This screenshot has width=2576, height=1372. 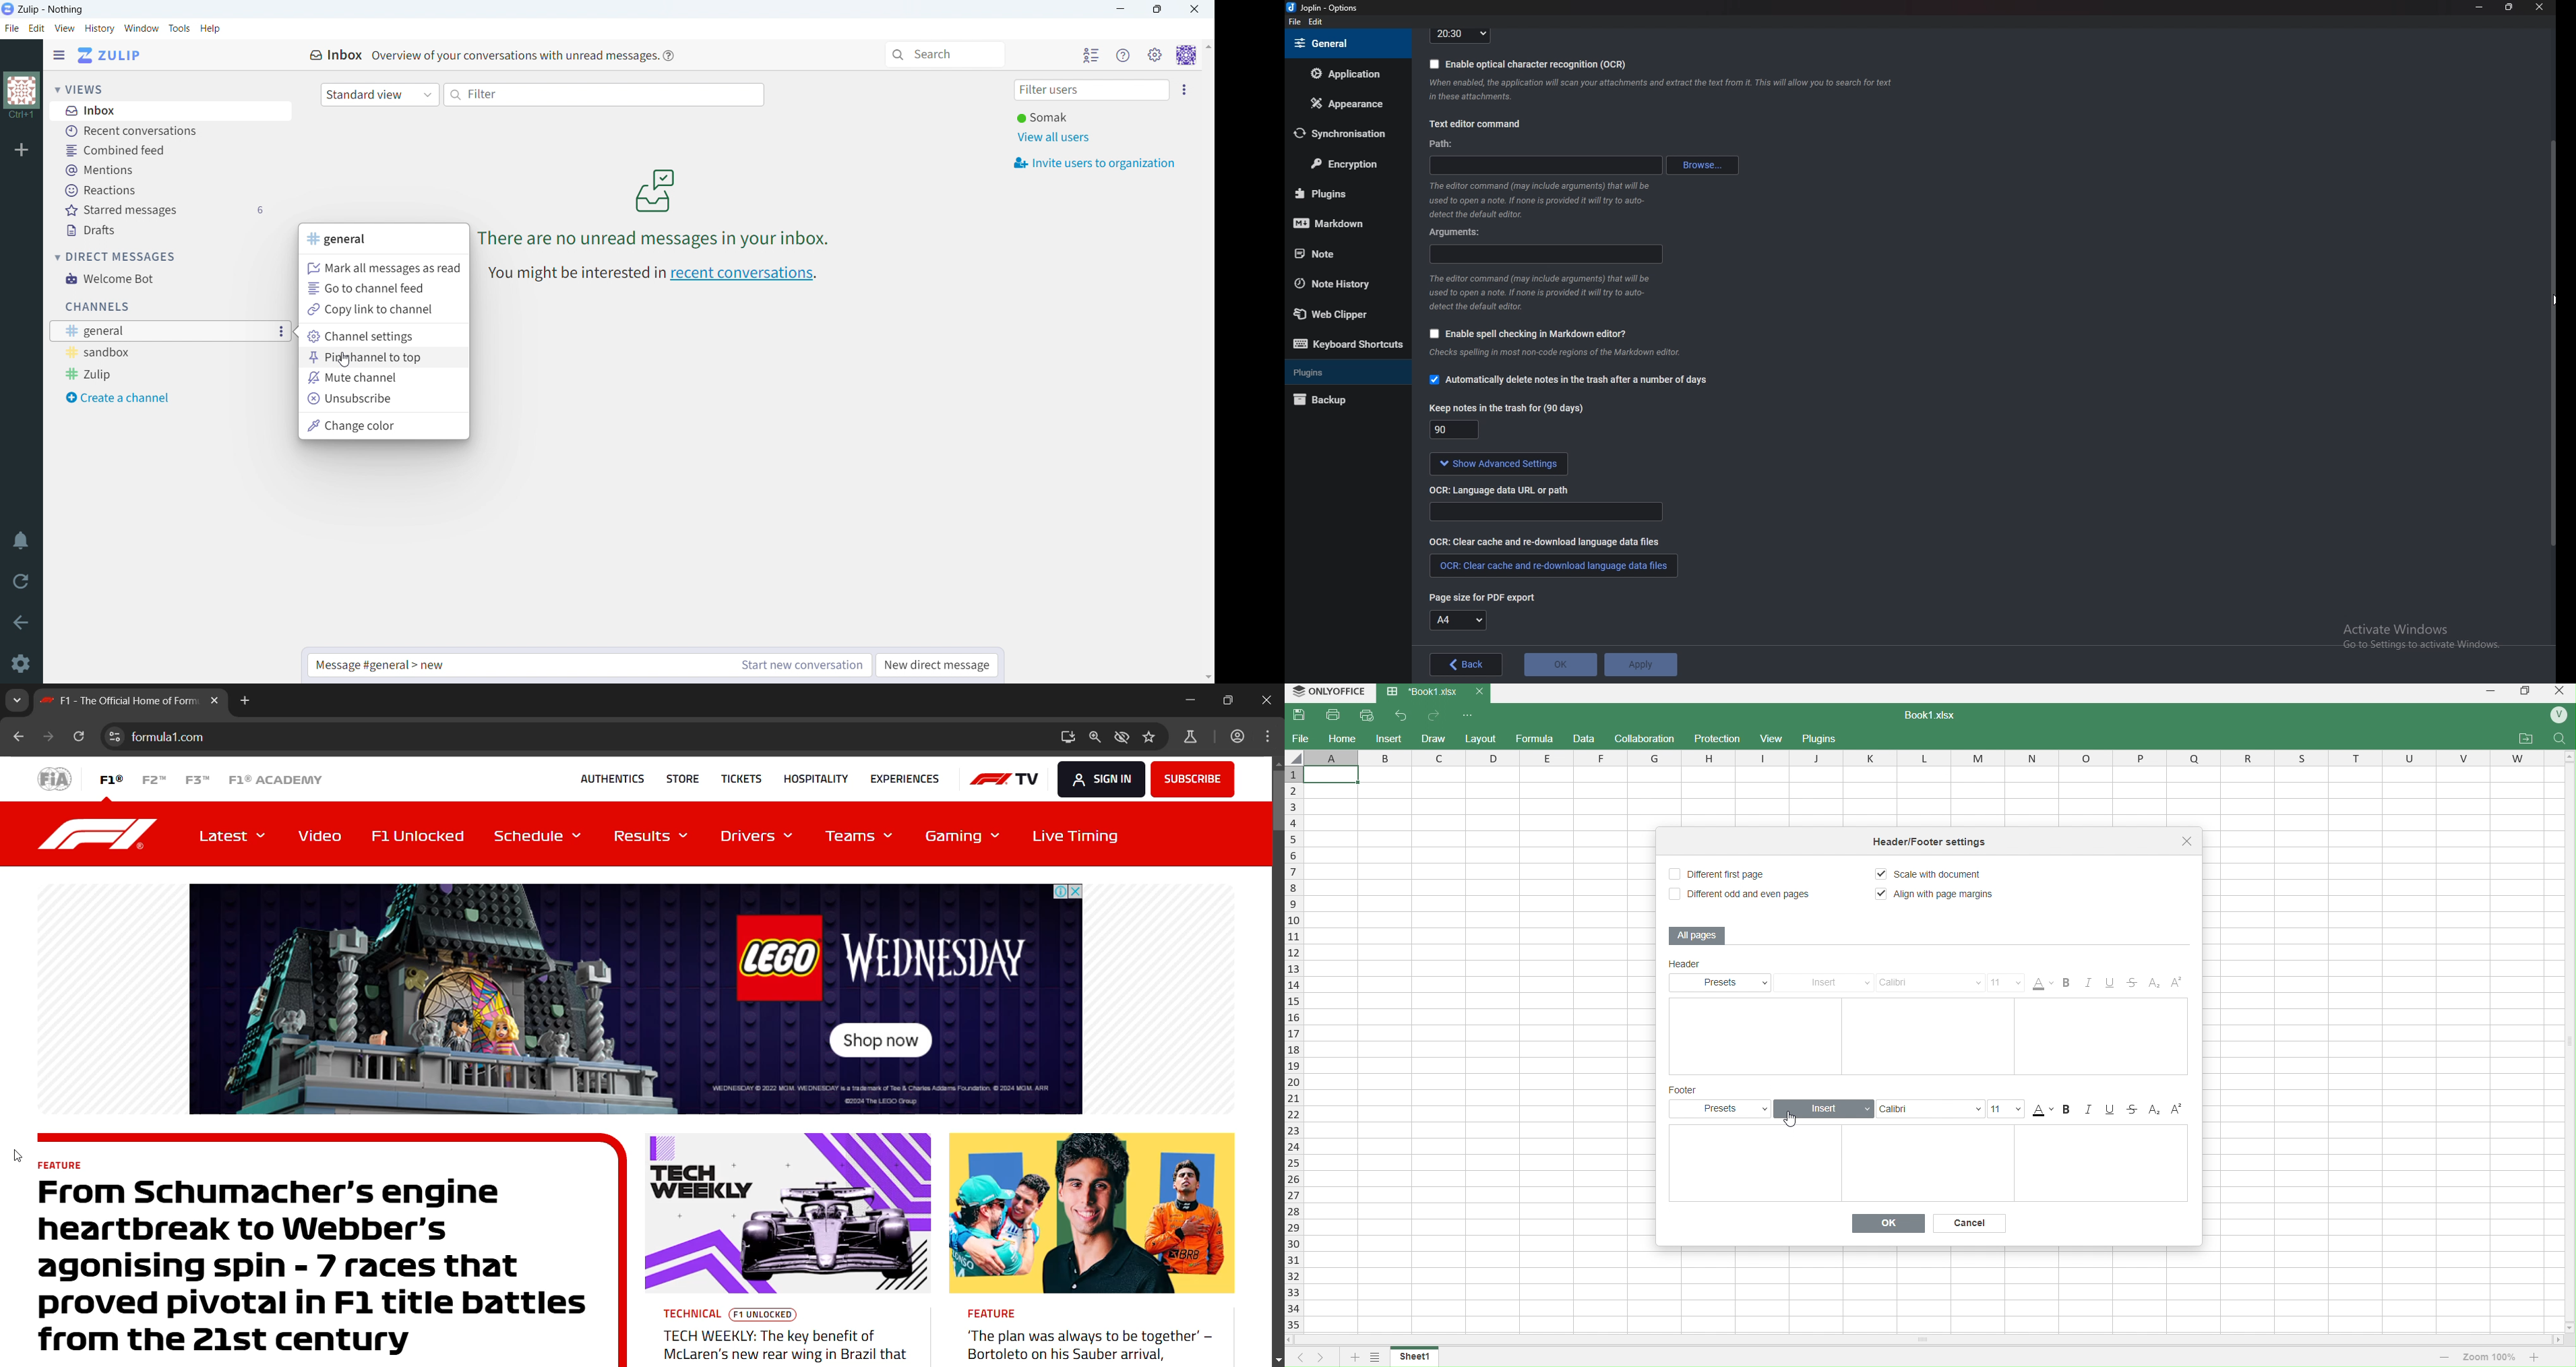 What do you see at coordinates (1505, 489) in the screenshot?
I see `O C R` at bounding box center [1505, 489].